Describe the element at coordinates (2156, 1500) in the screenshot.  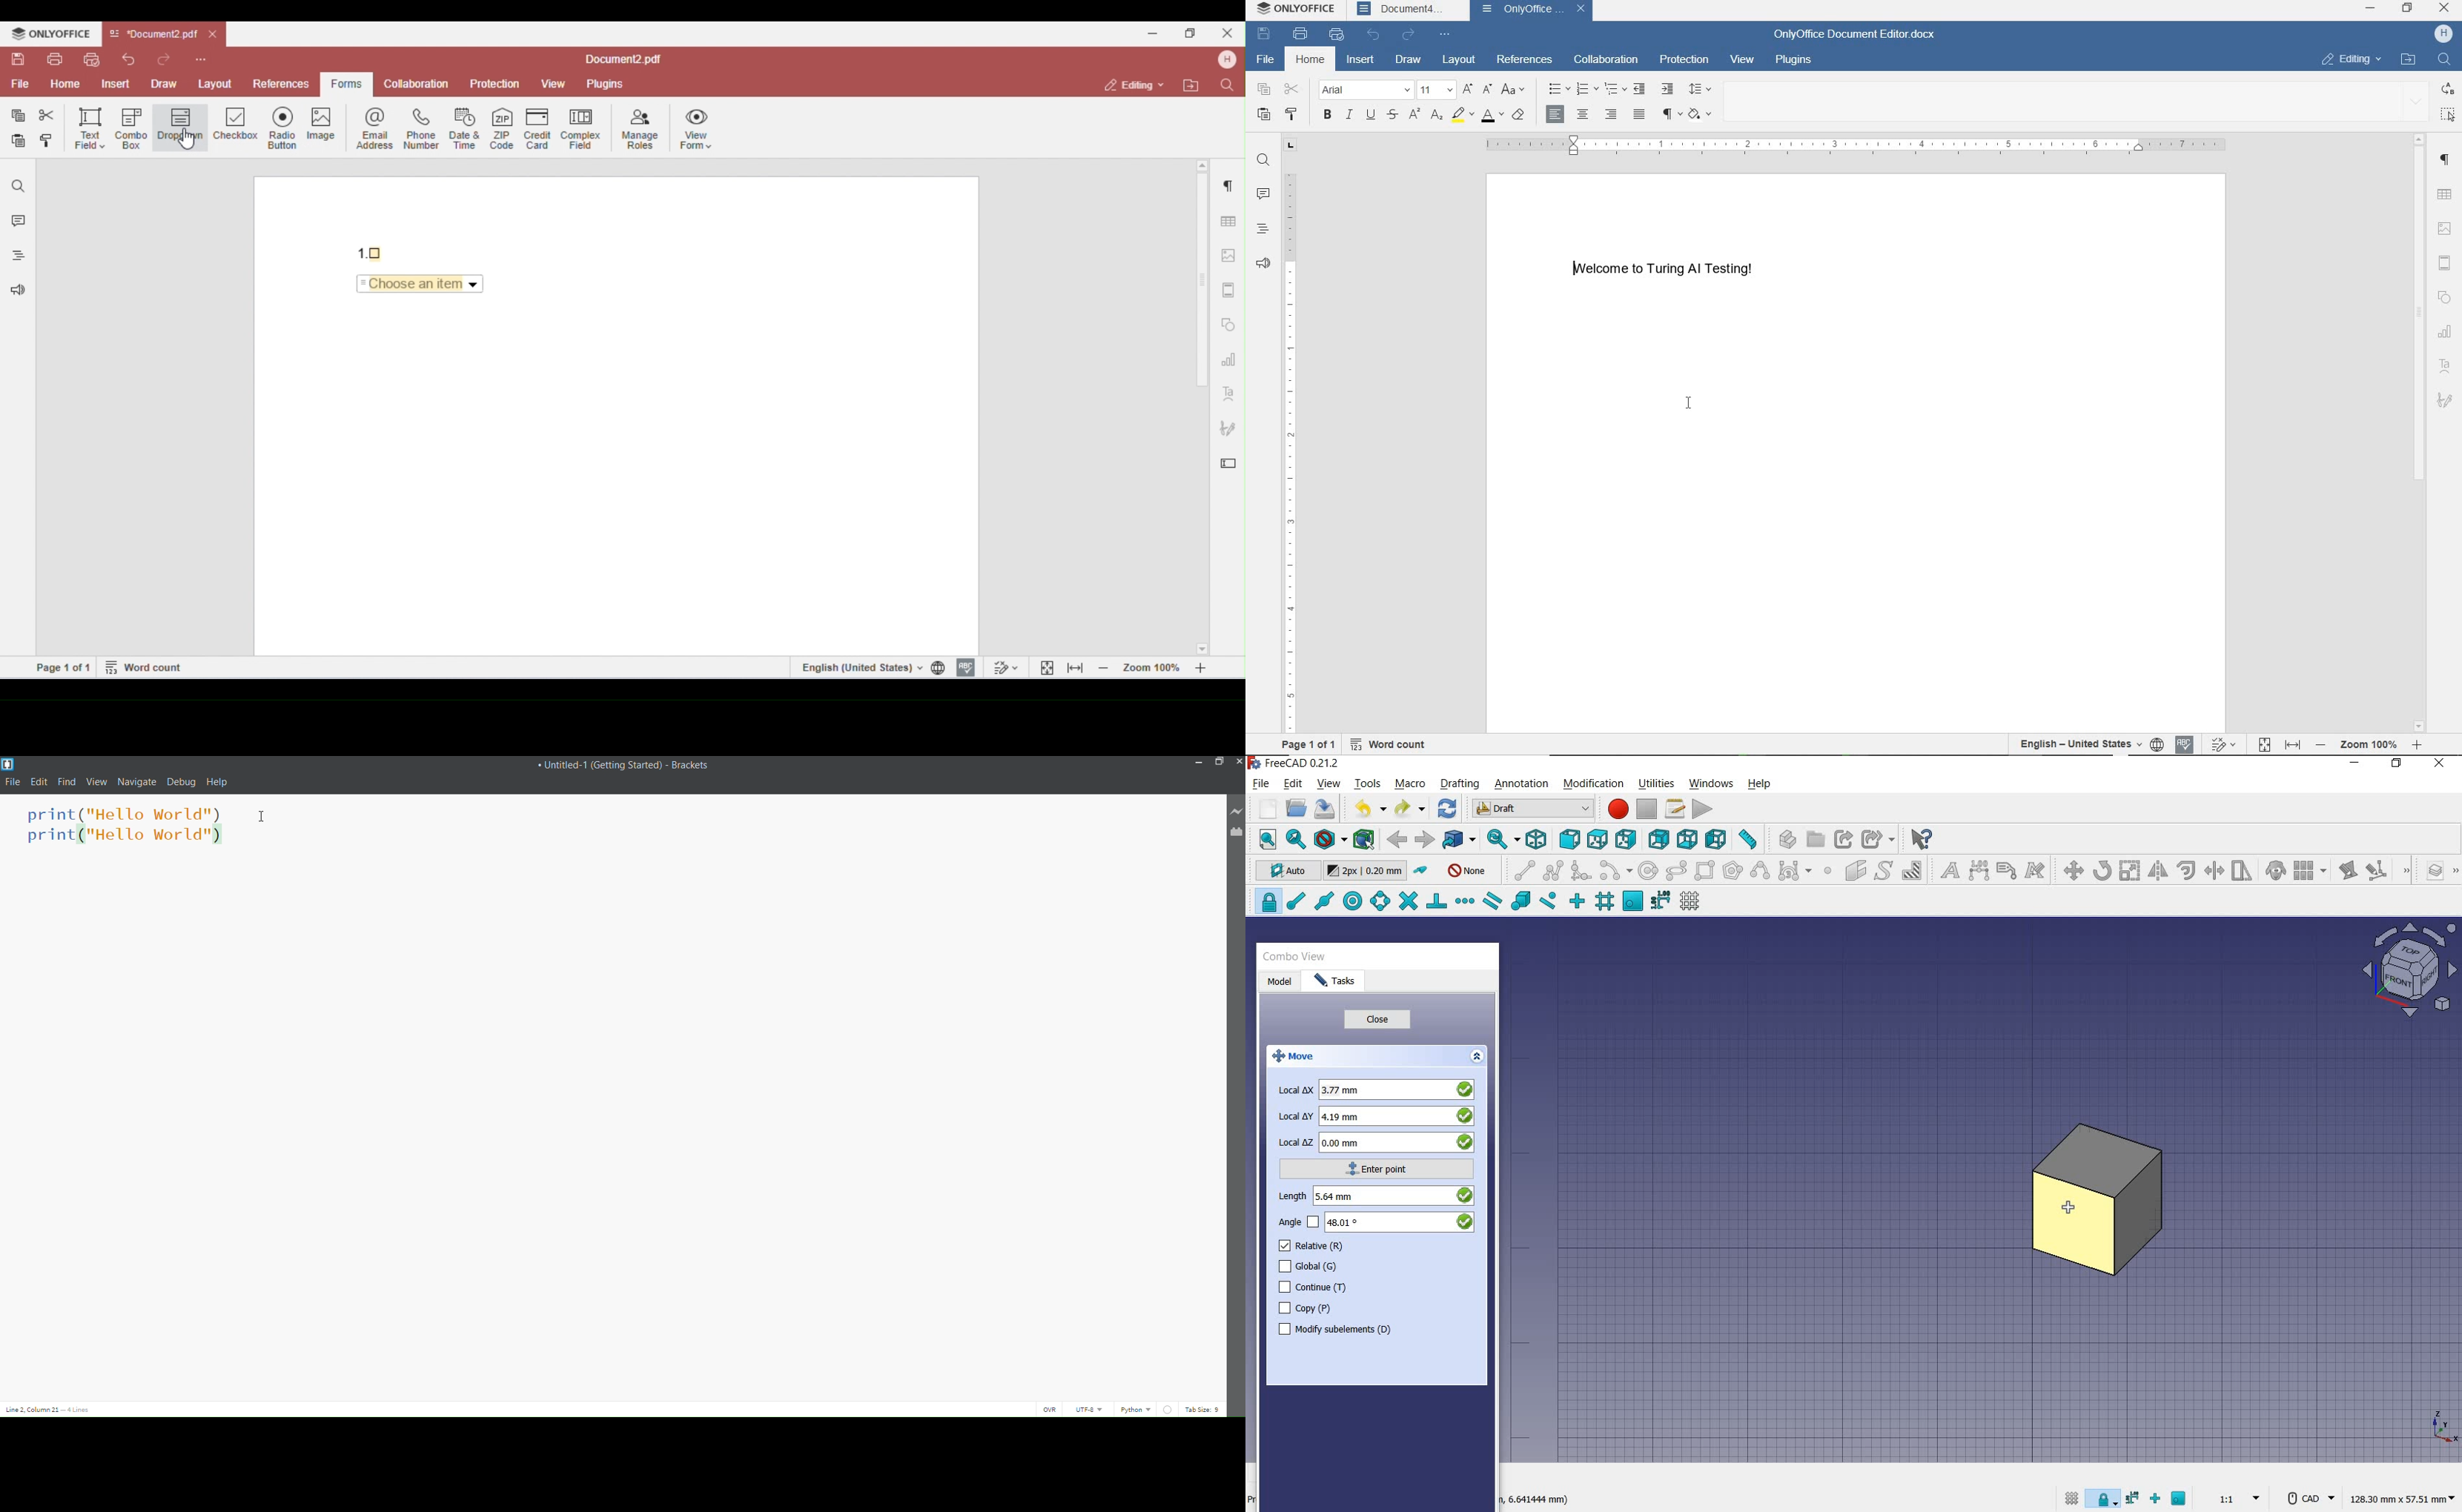
I see `snap ortho` at that location.